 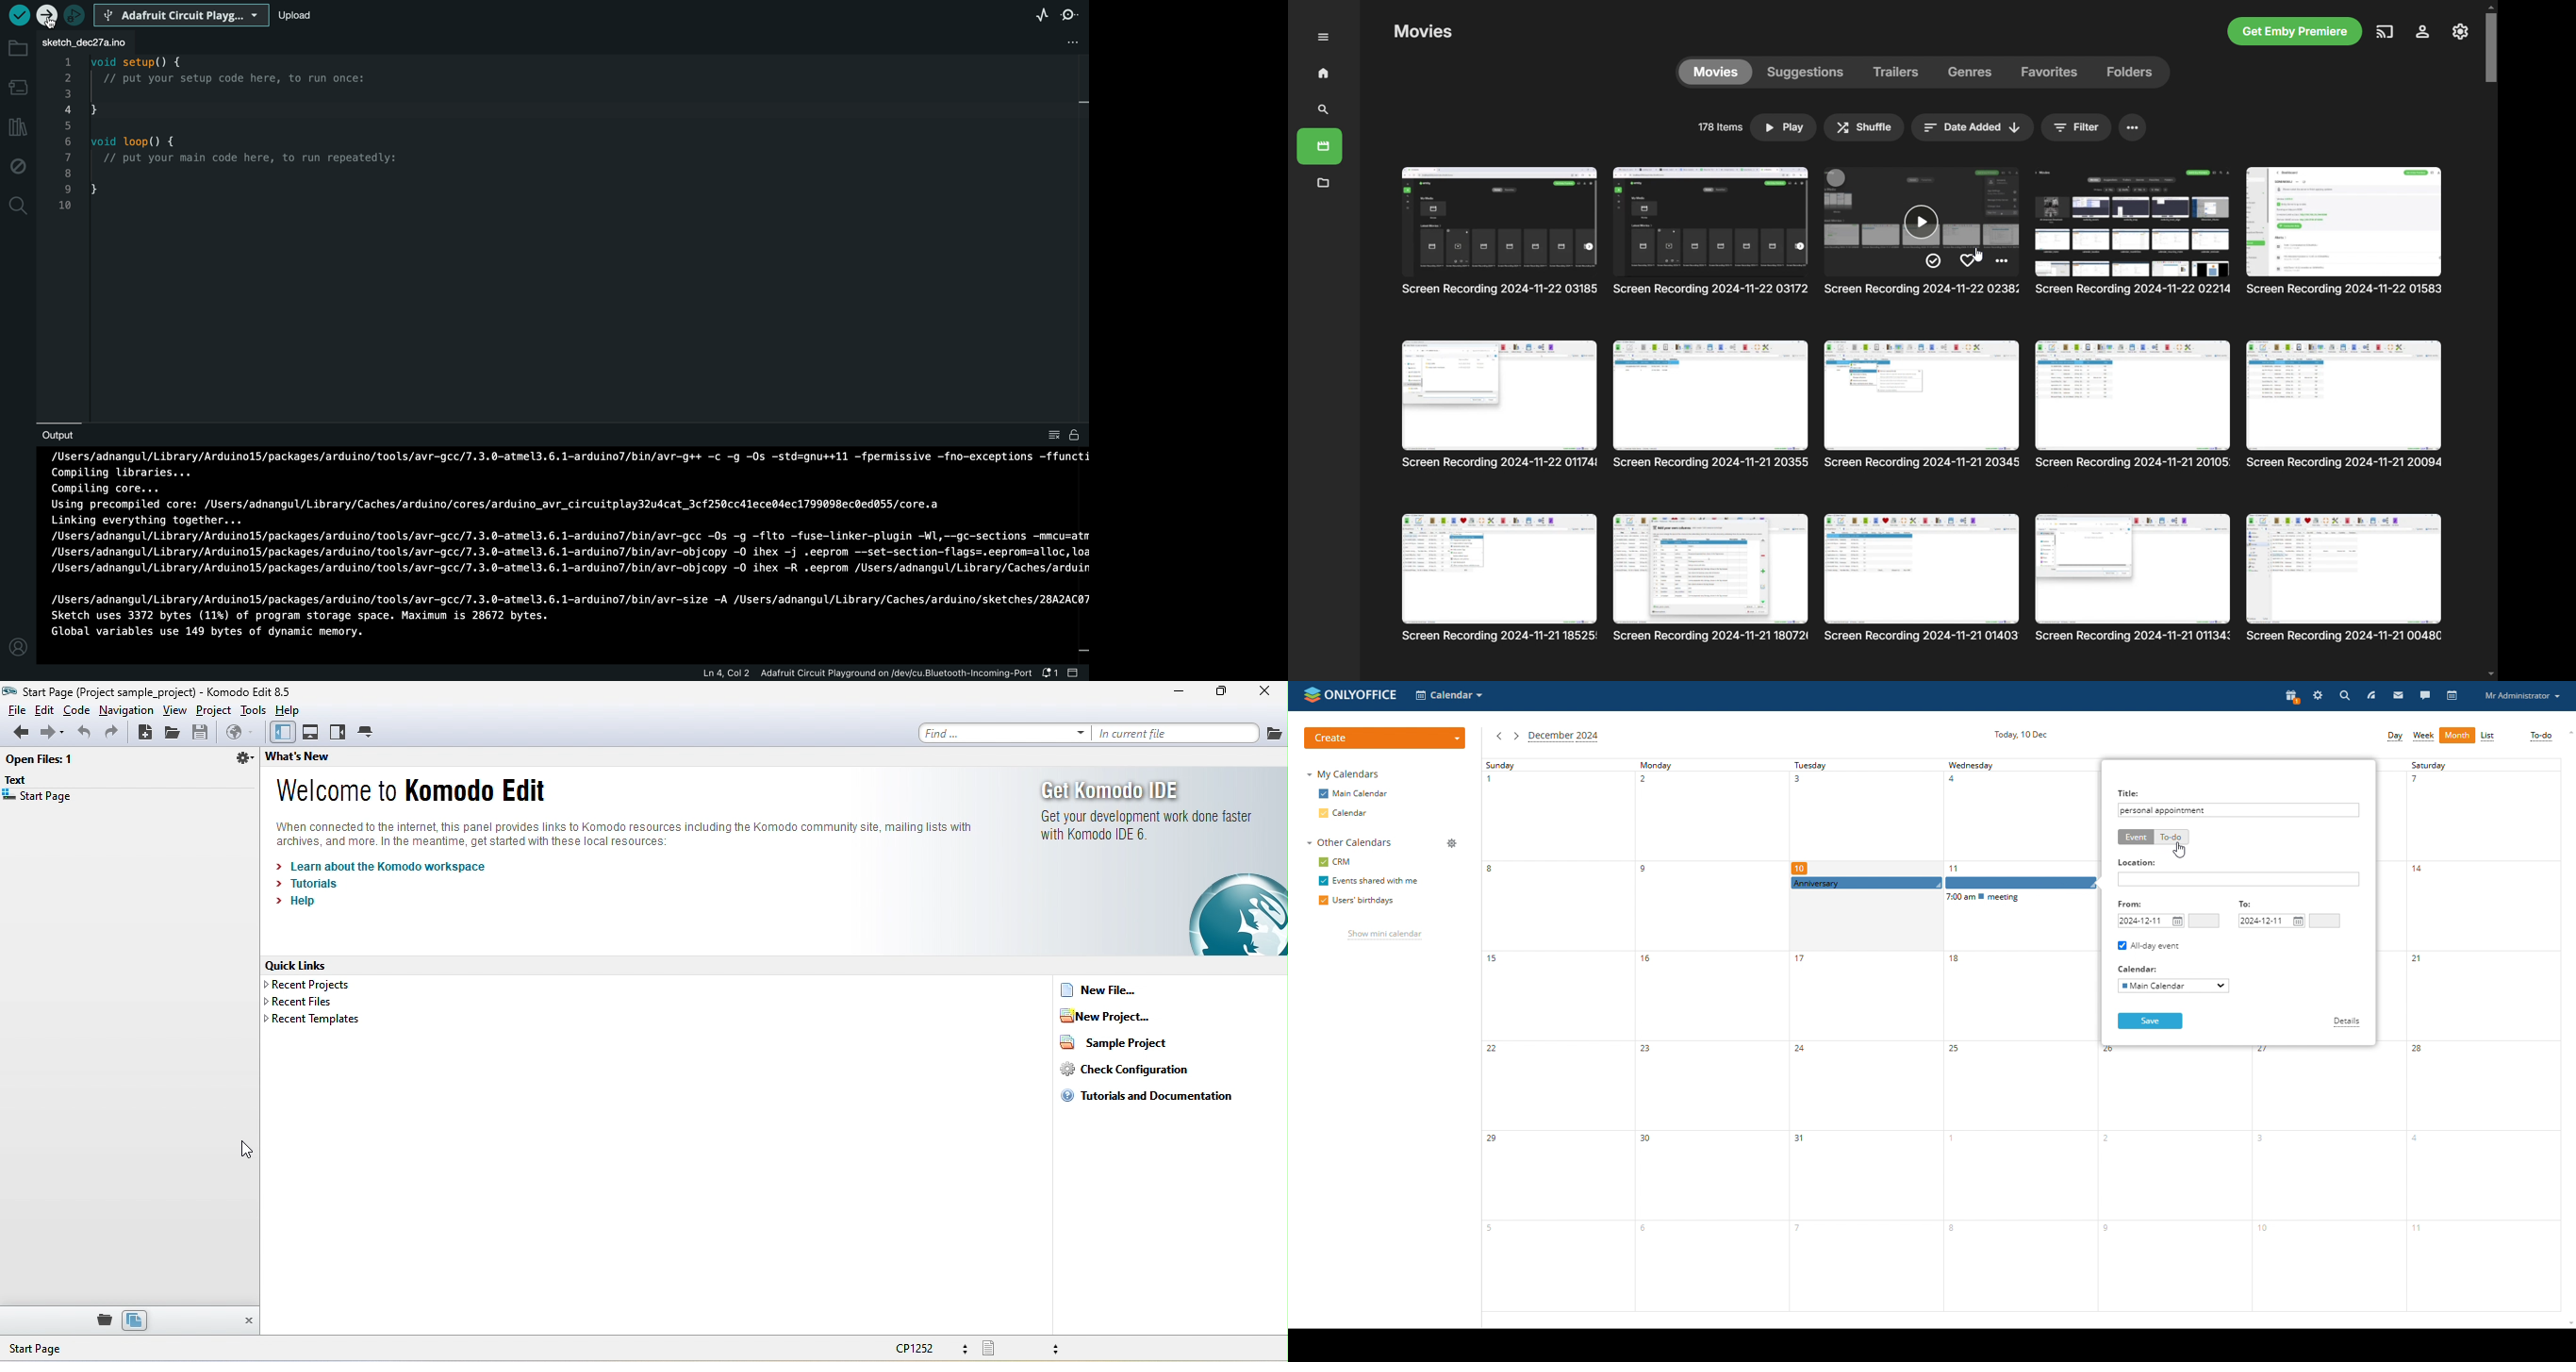 I want to click on onlyoffice logo, so click(x=1311, y=697).